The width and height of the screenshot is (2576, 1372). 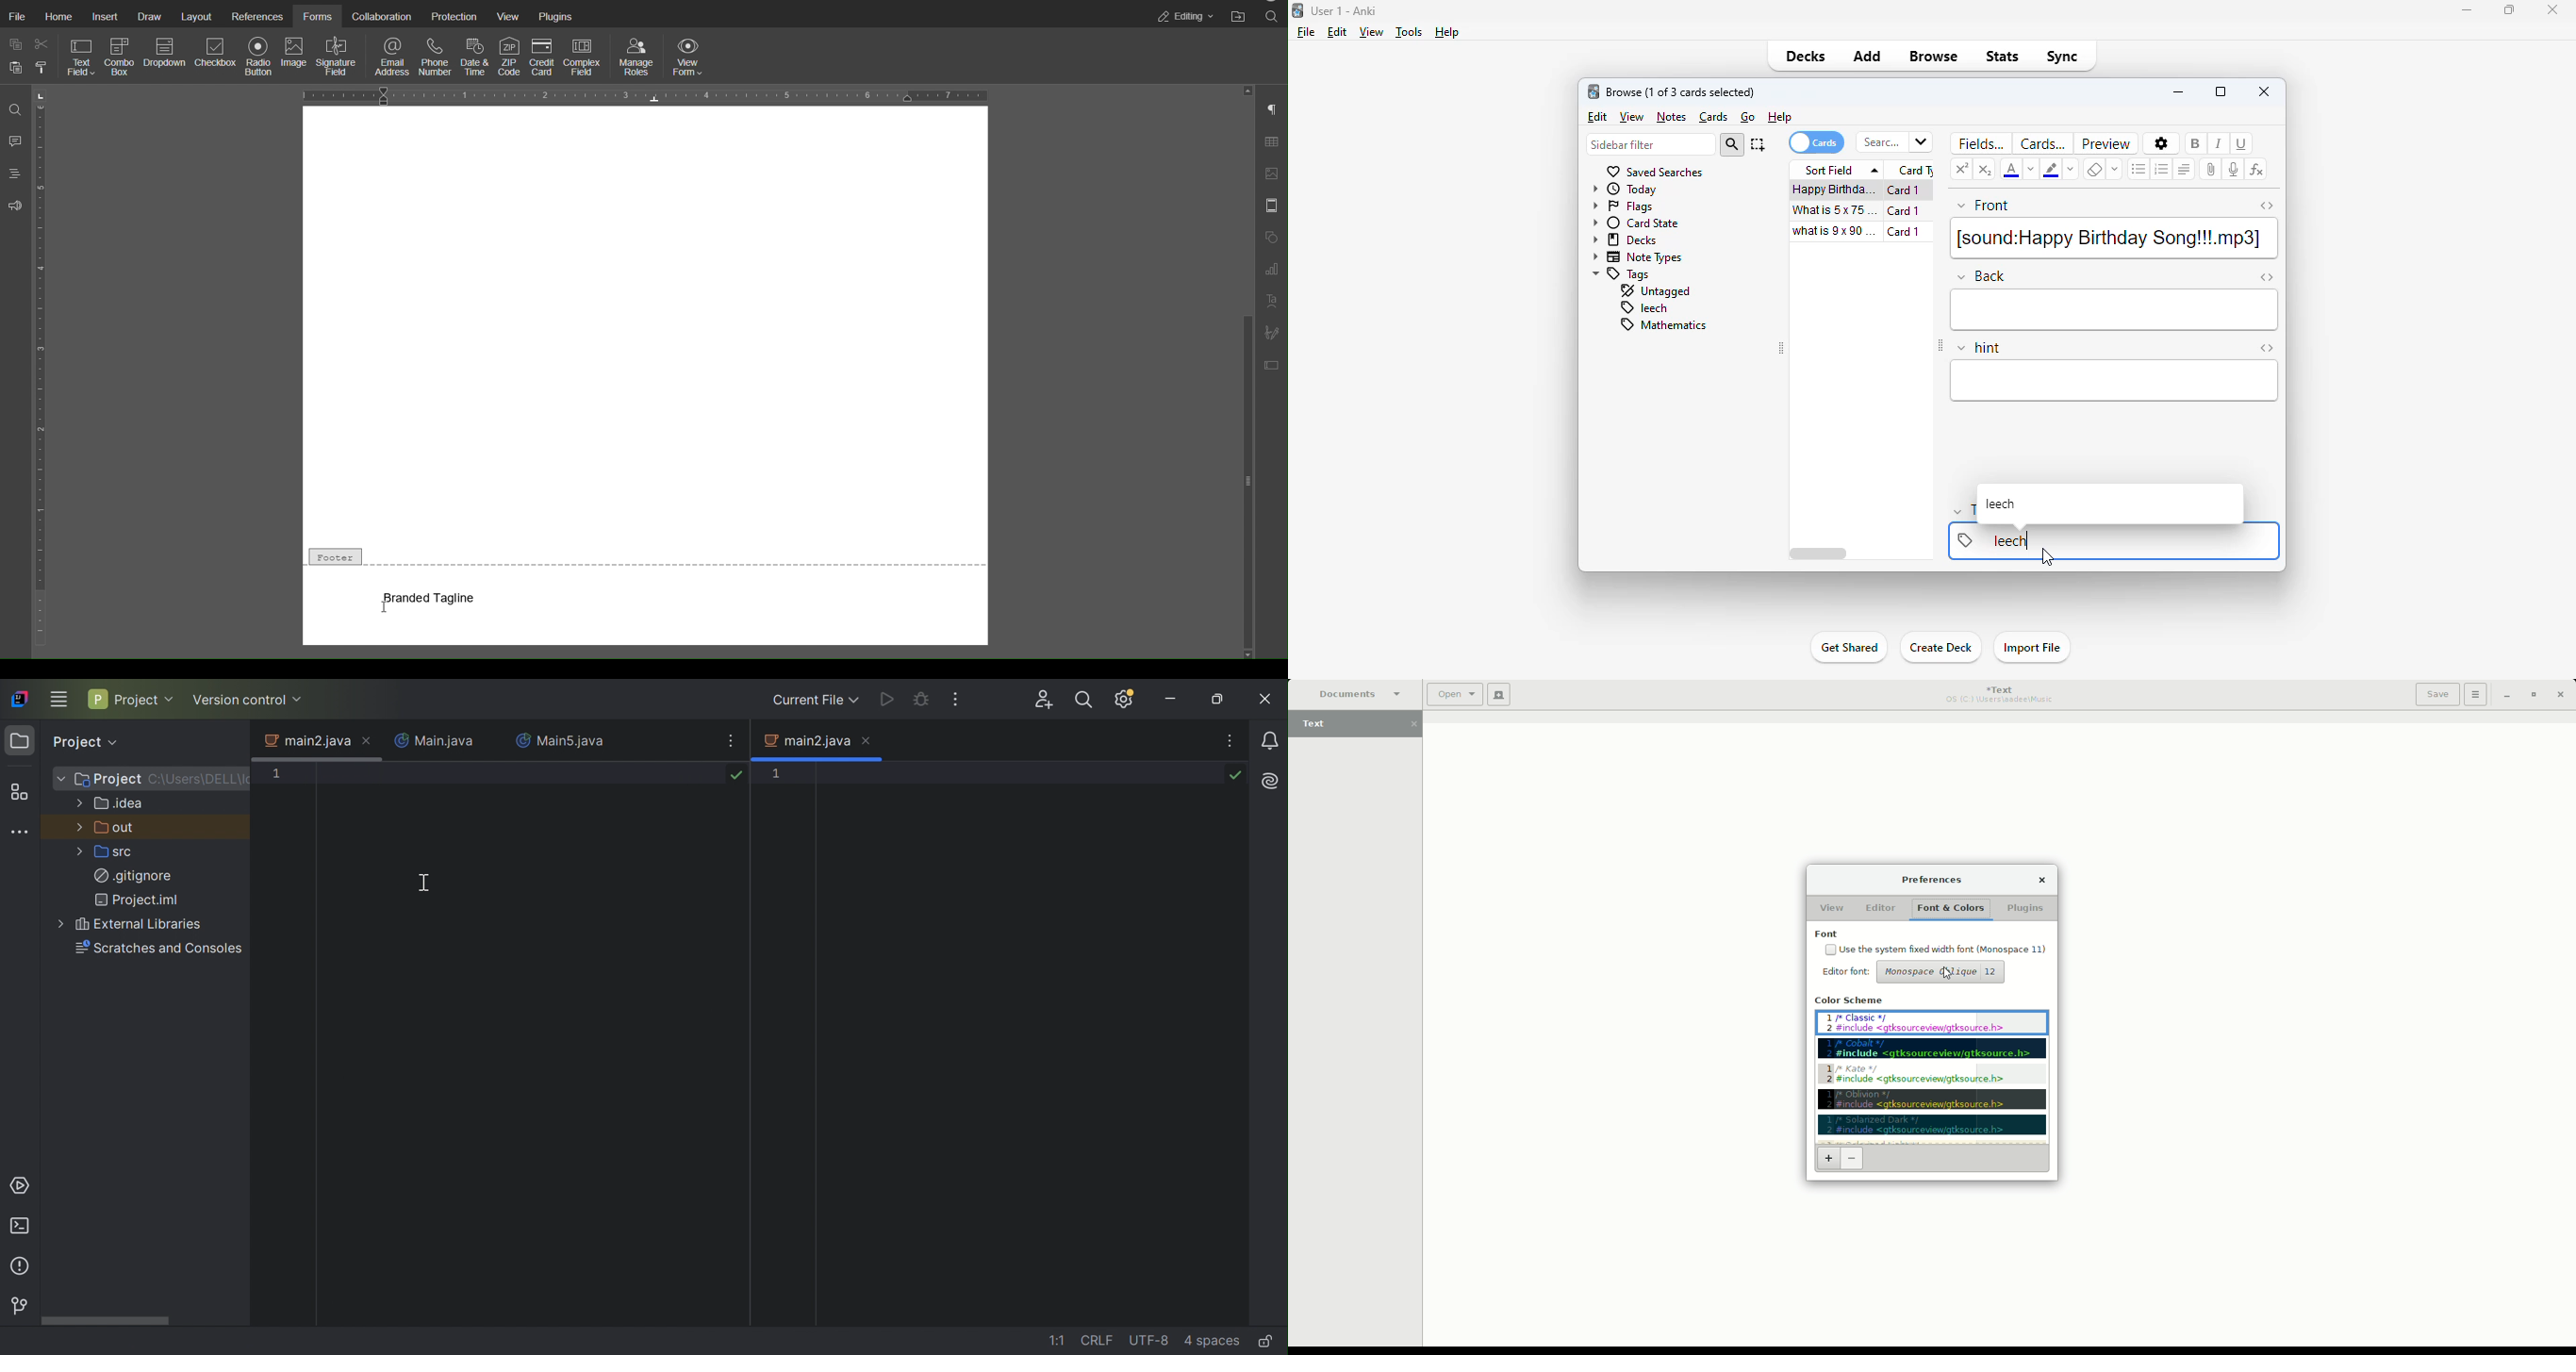 What do you see at coordinates (120, 59) in the screenshot?
I see `Combo Box` at bounding box center [120, 59].